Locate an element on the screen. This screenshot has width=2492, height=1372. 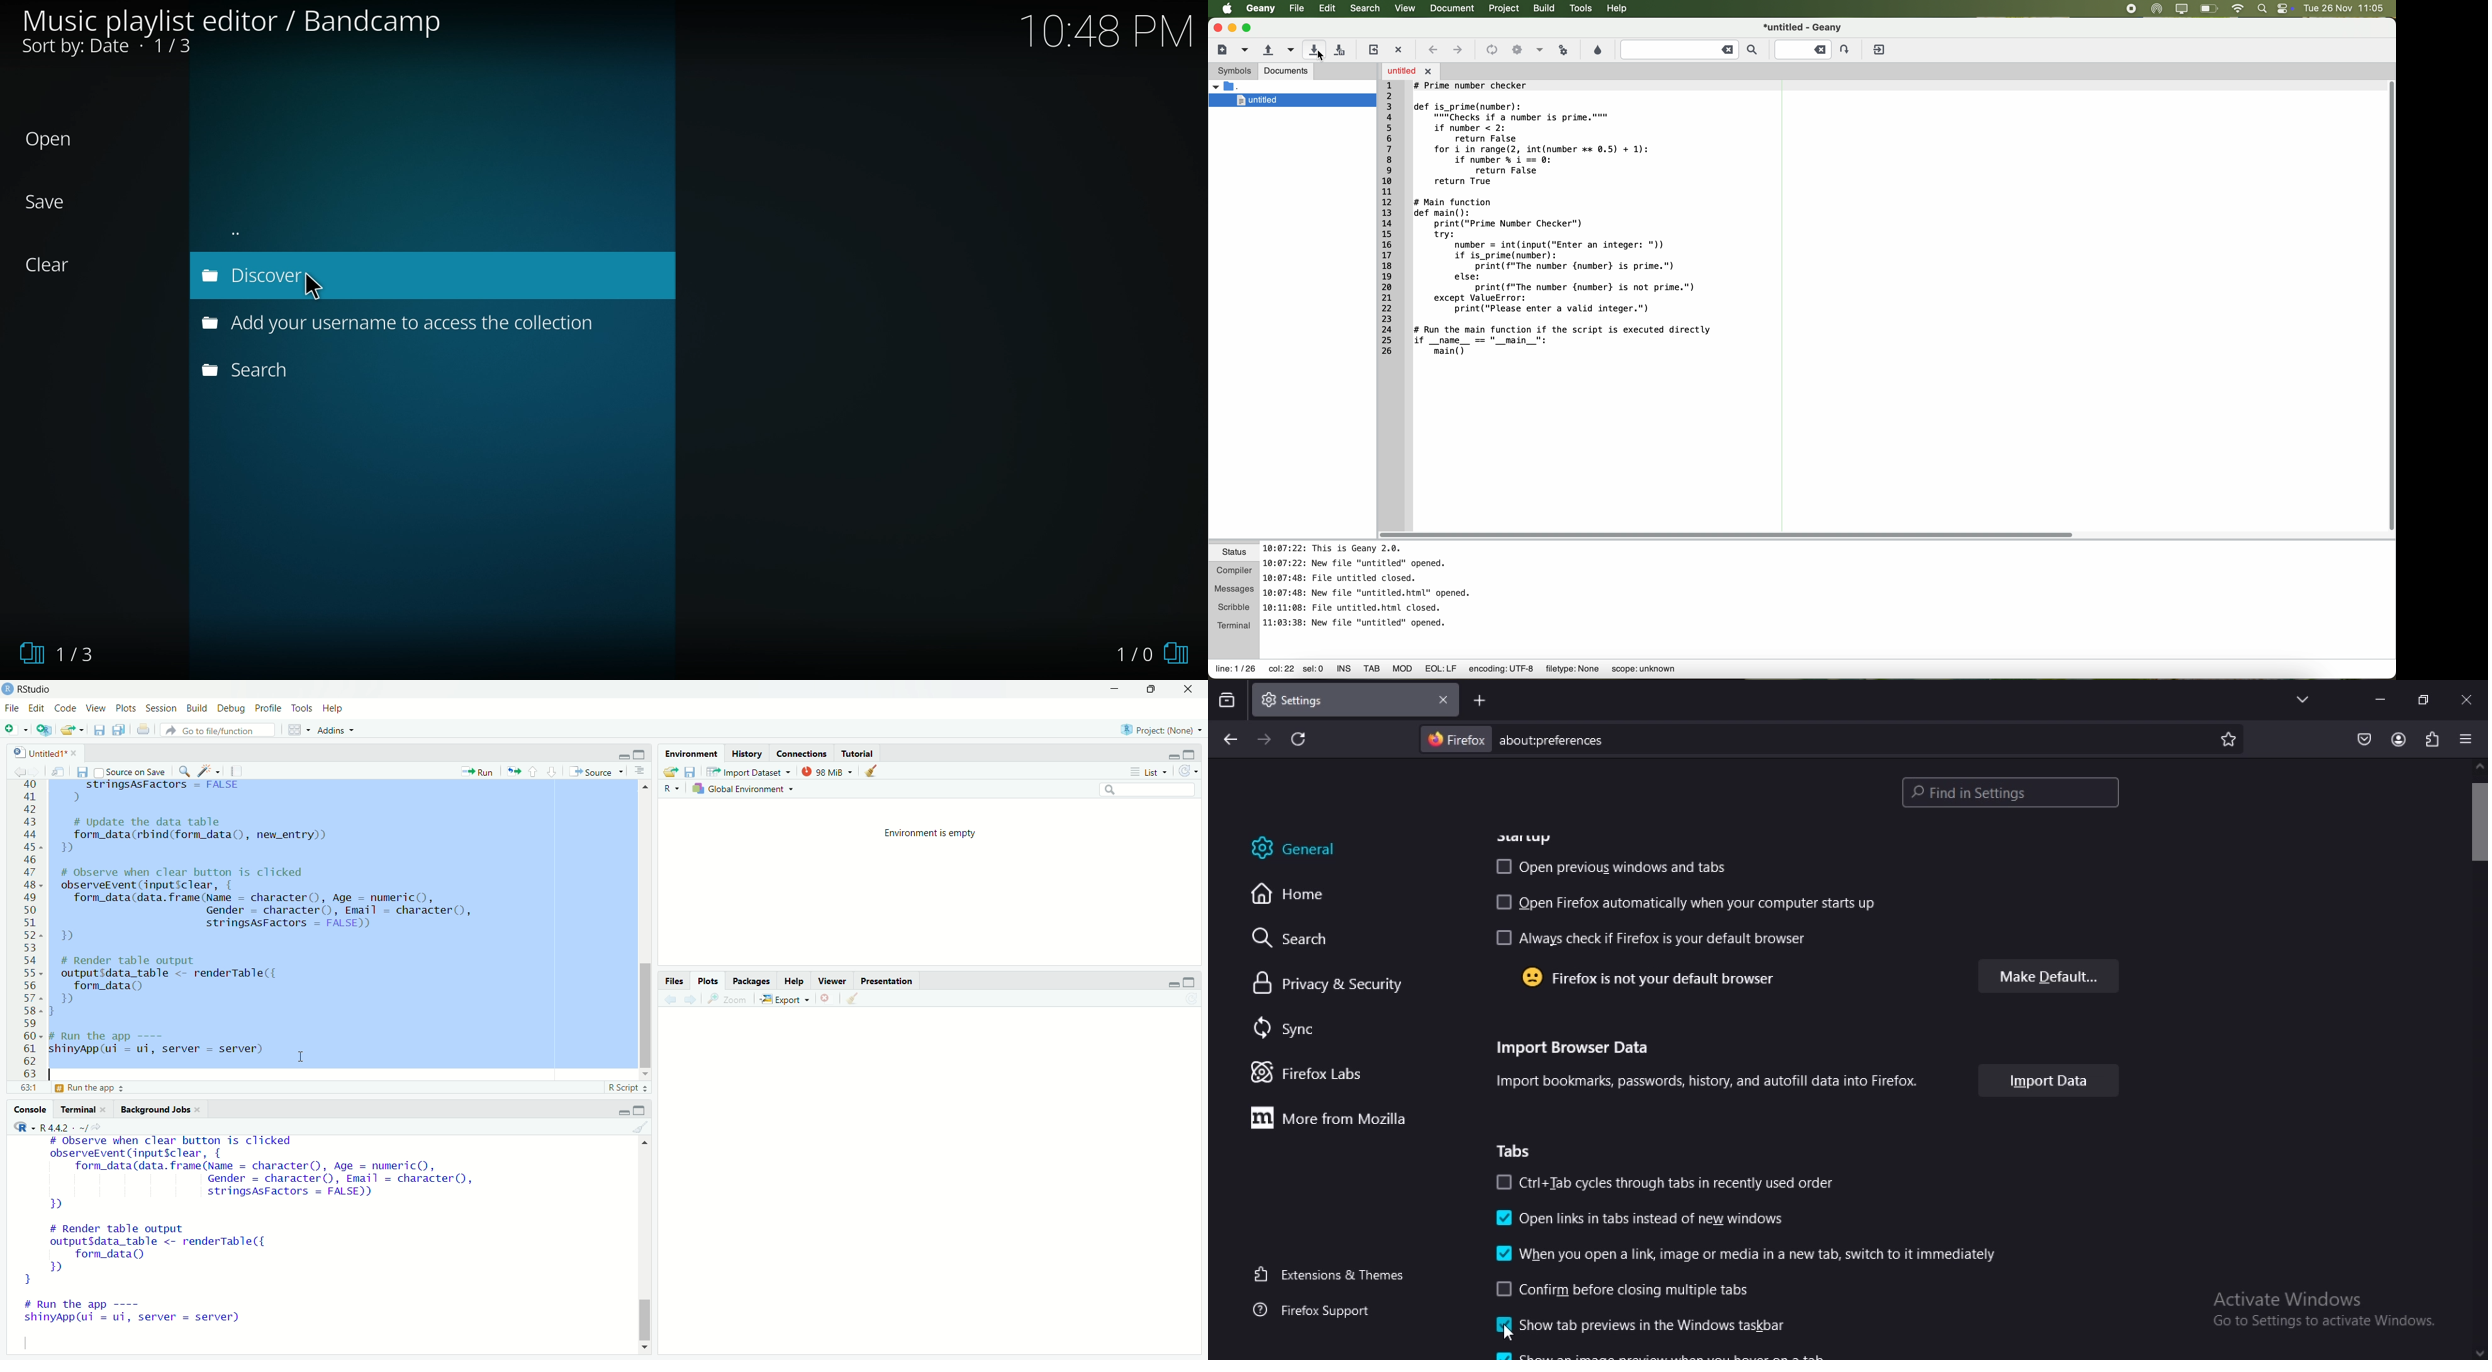
help is located at coordinates (1621, 10).